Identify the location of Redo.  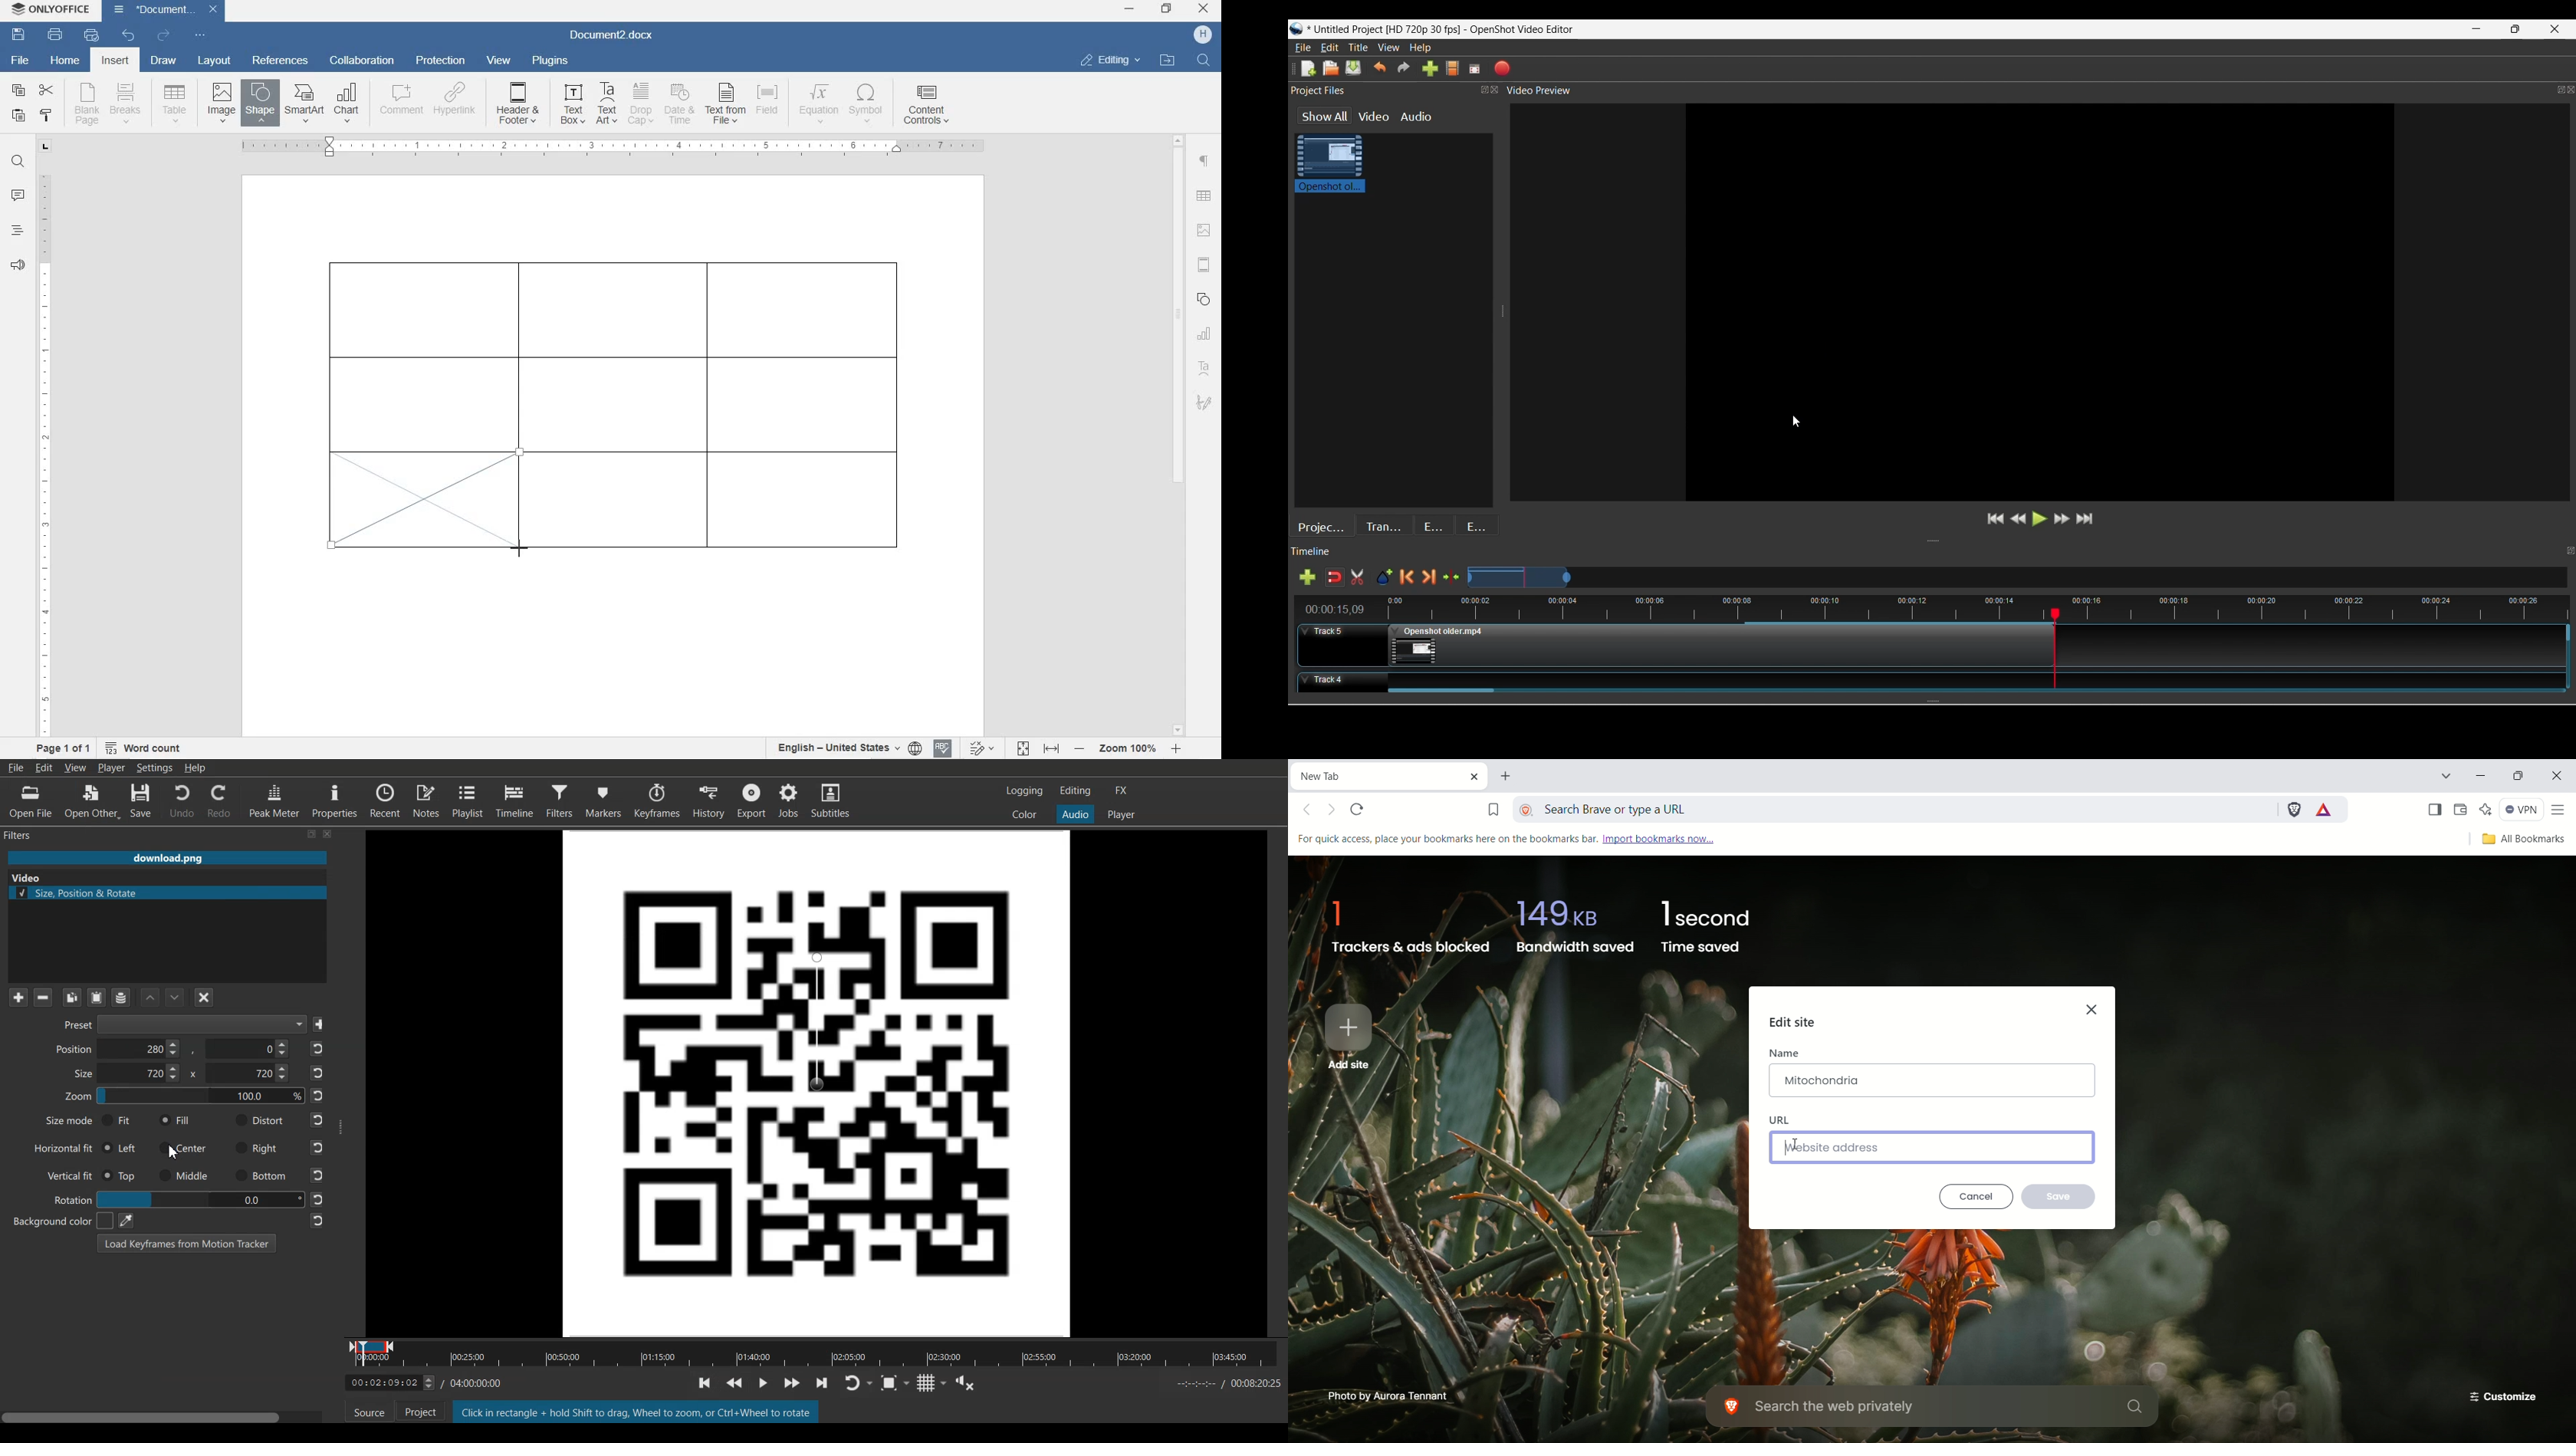
(1403, 68).